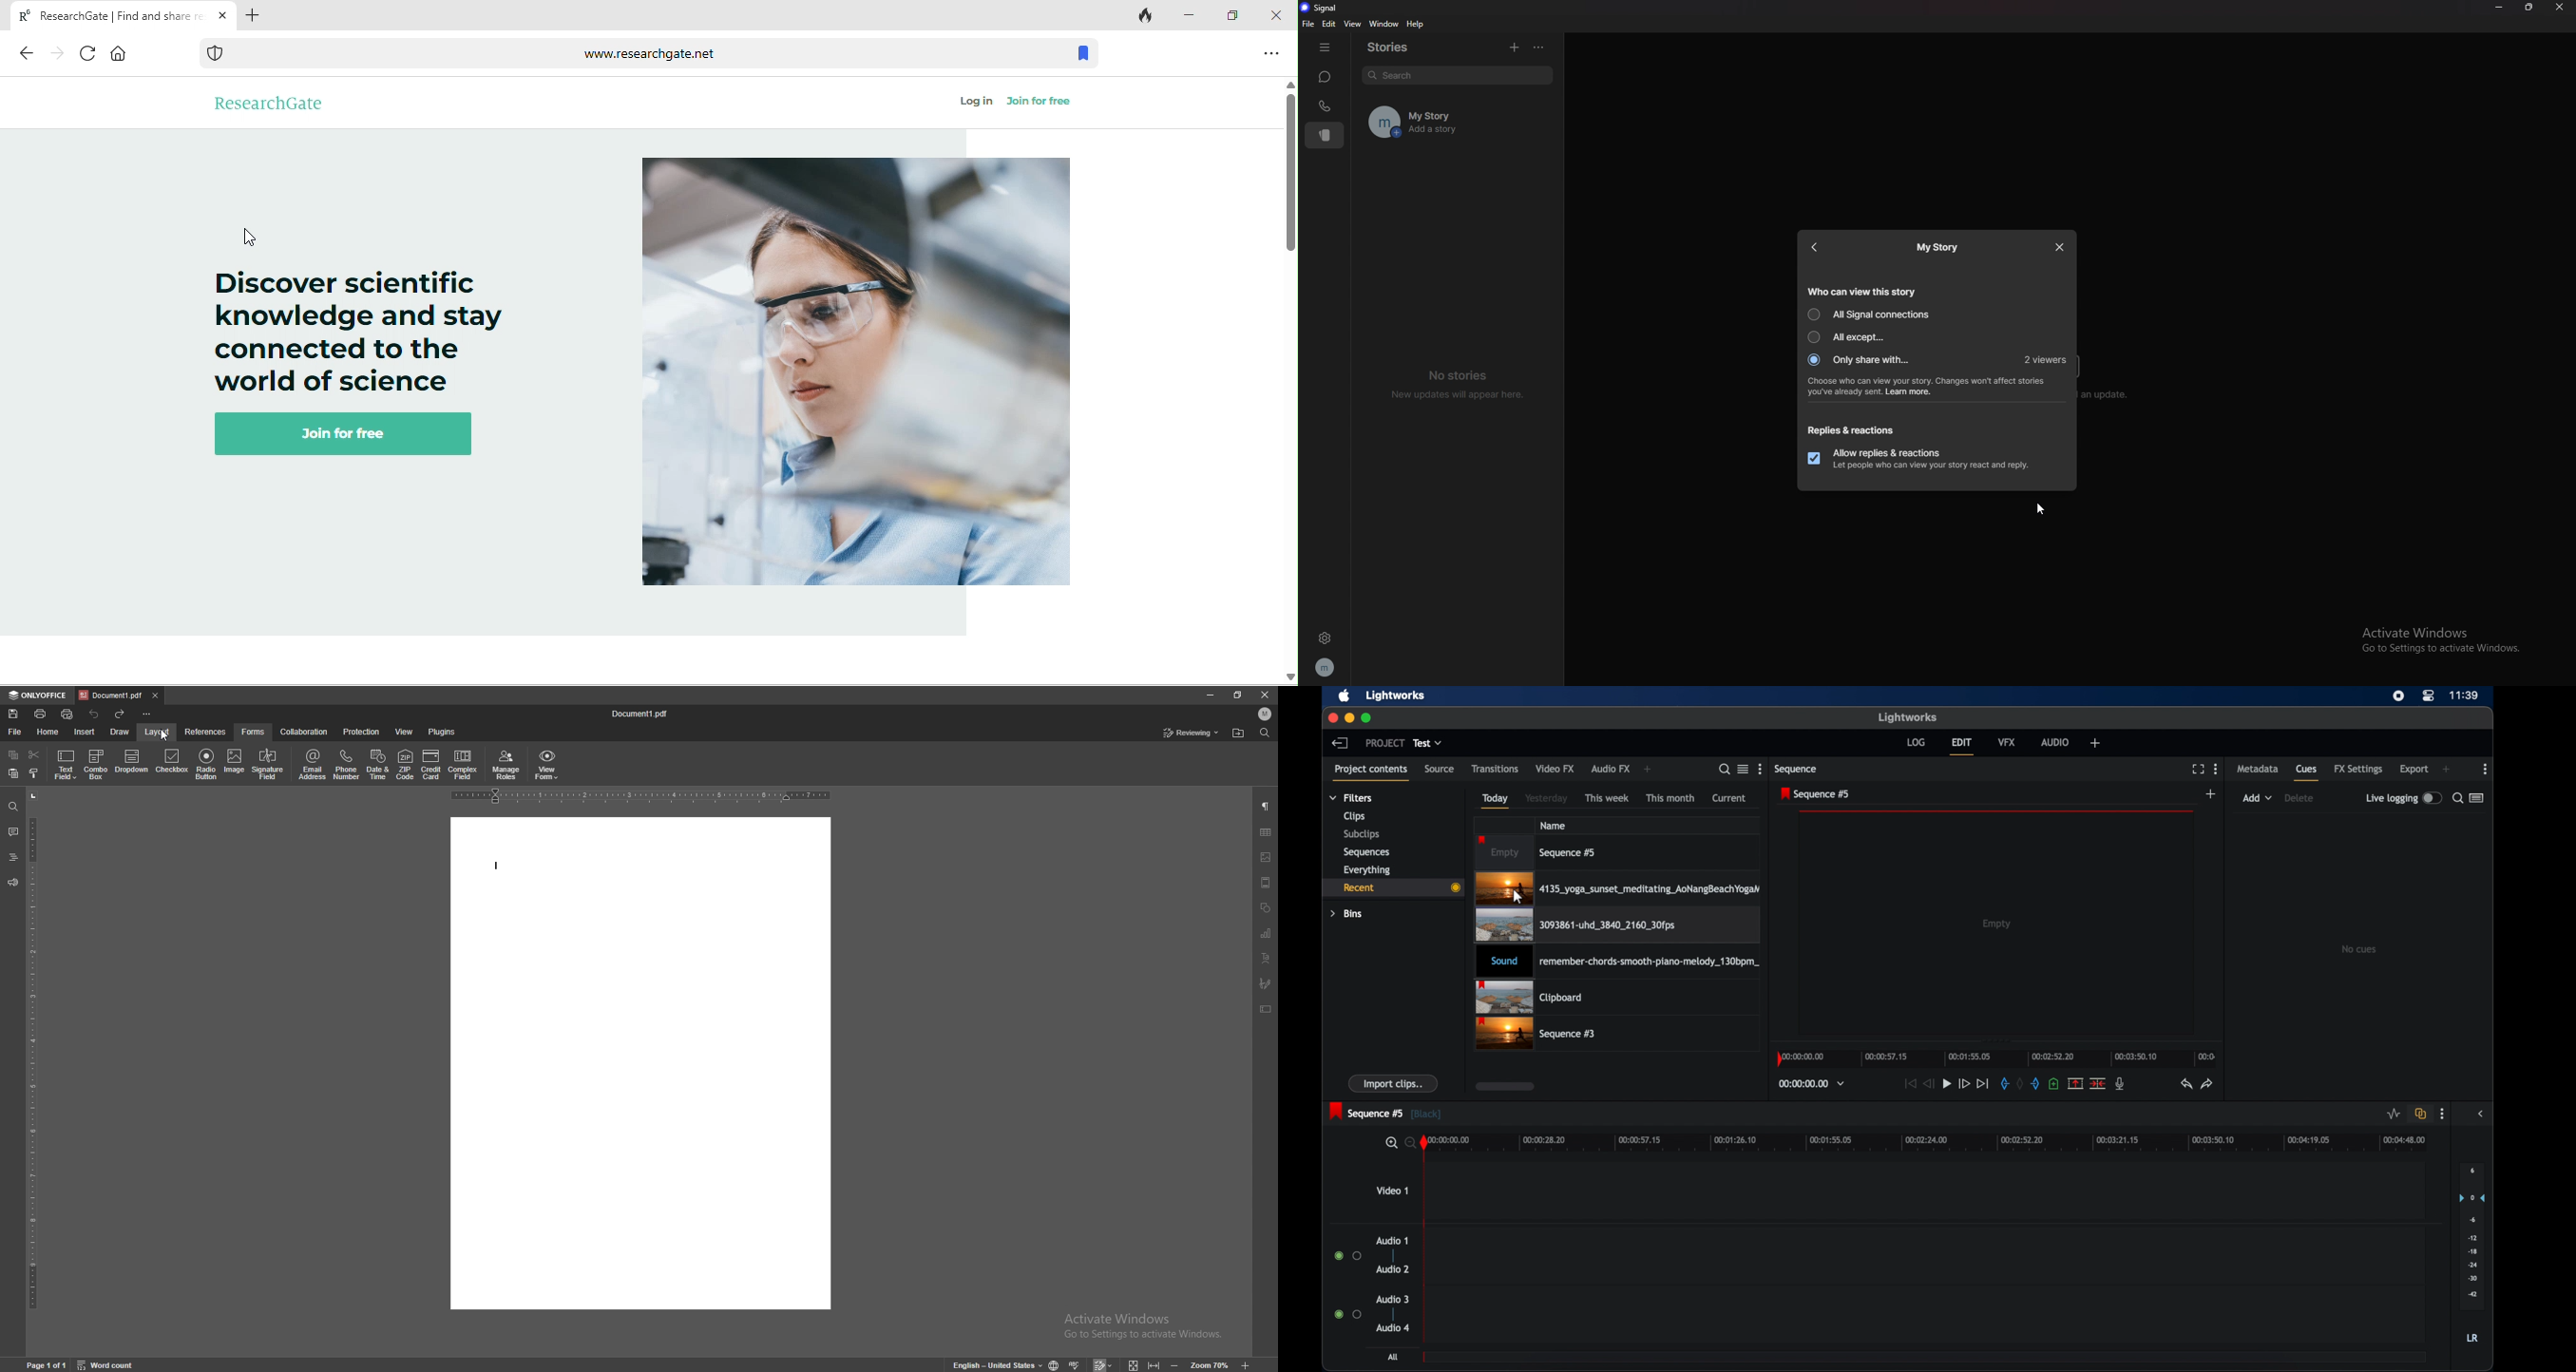 Image resolution: width=2576 pixels, height=1372 pixels. What do you see at coordinates (1264, 982) in the screenshot?
I see `signature` at bounding box center [1264, 982].